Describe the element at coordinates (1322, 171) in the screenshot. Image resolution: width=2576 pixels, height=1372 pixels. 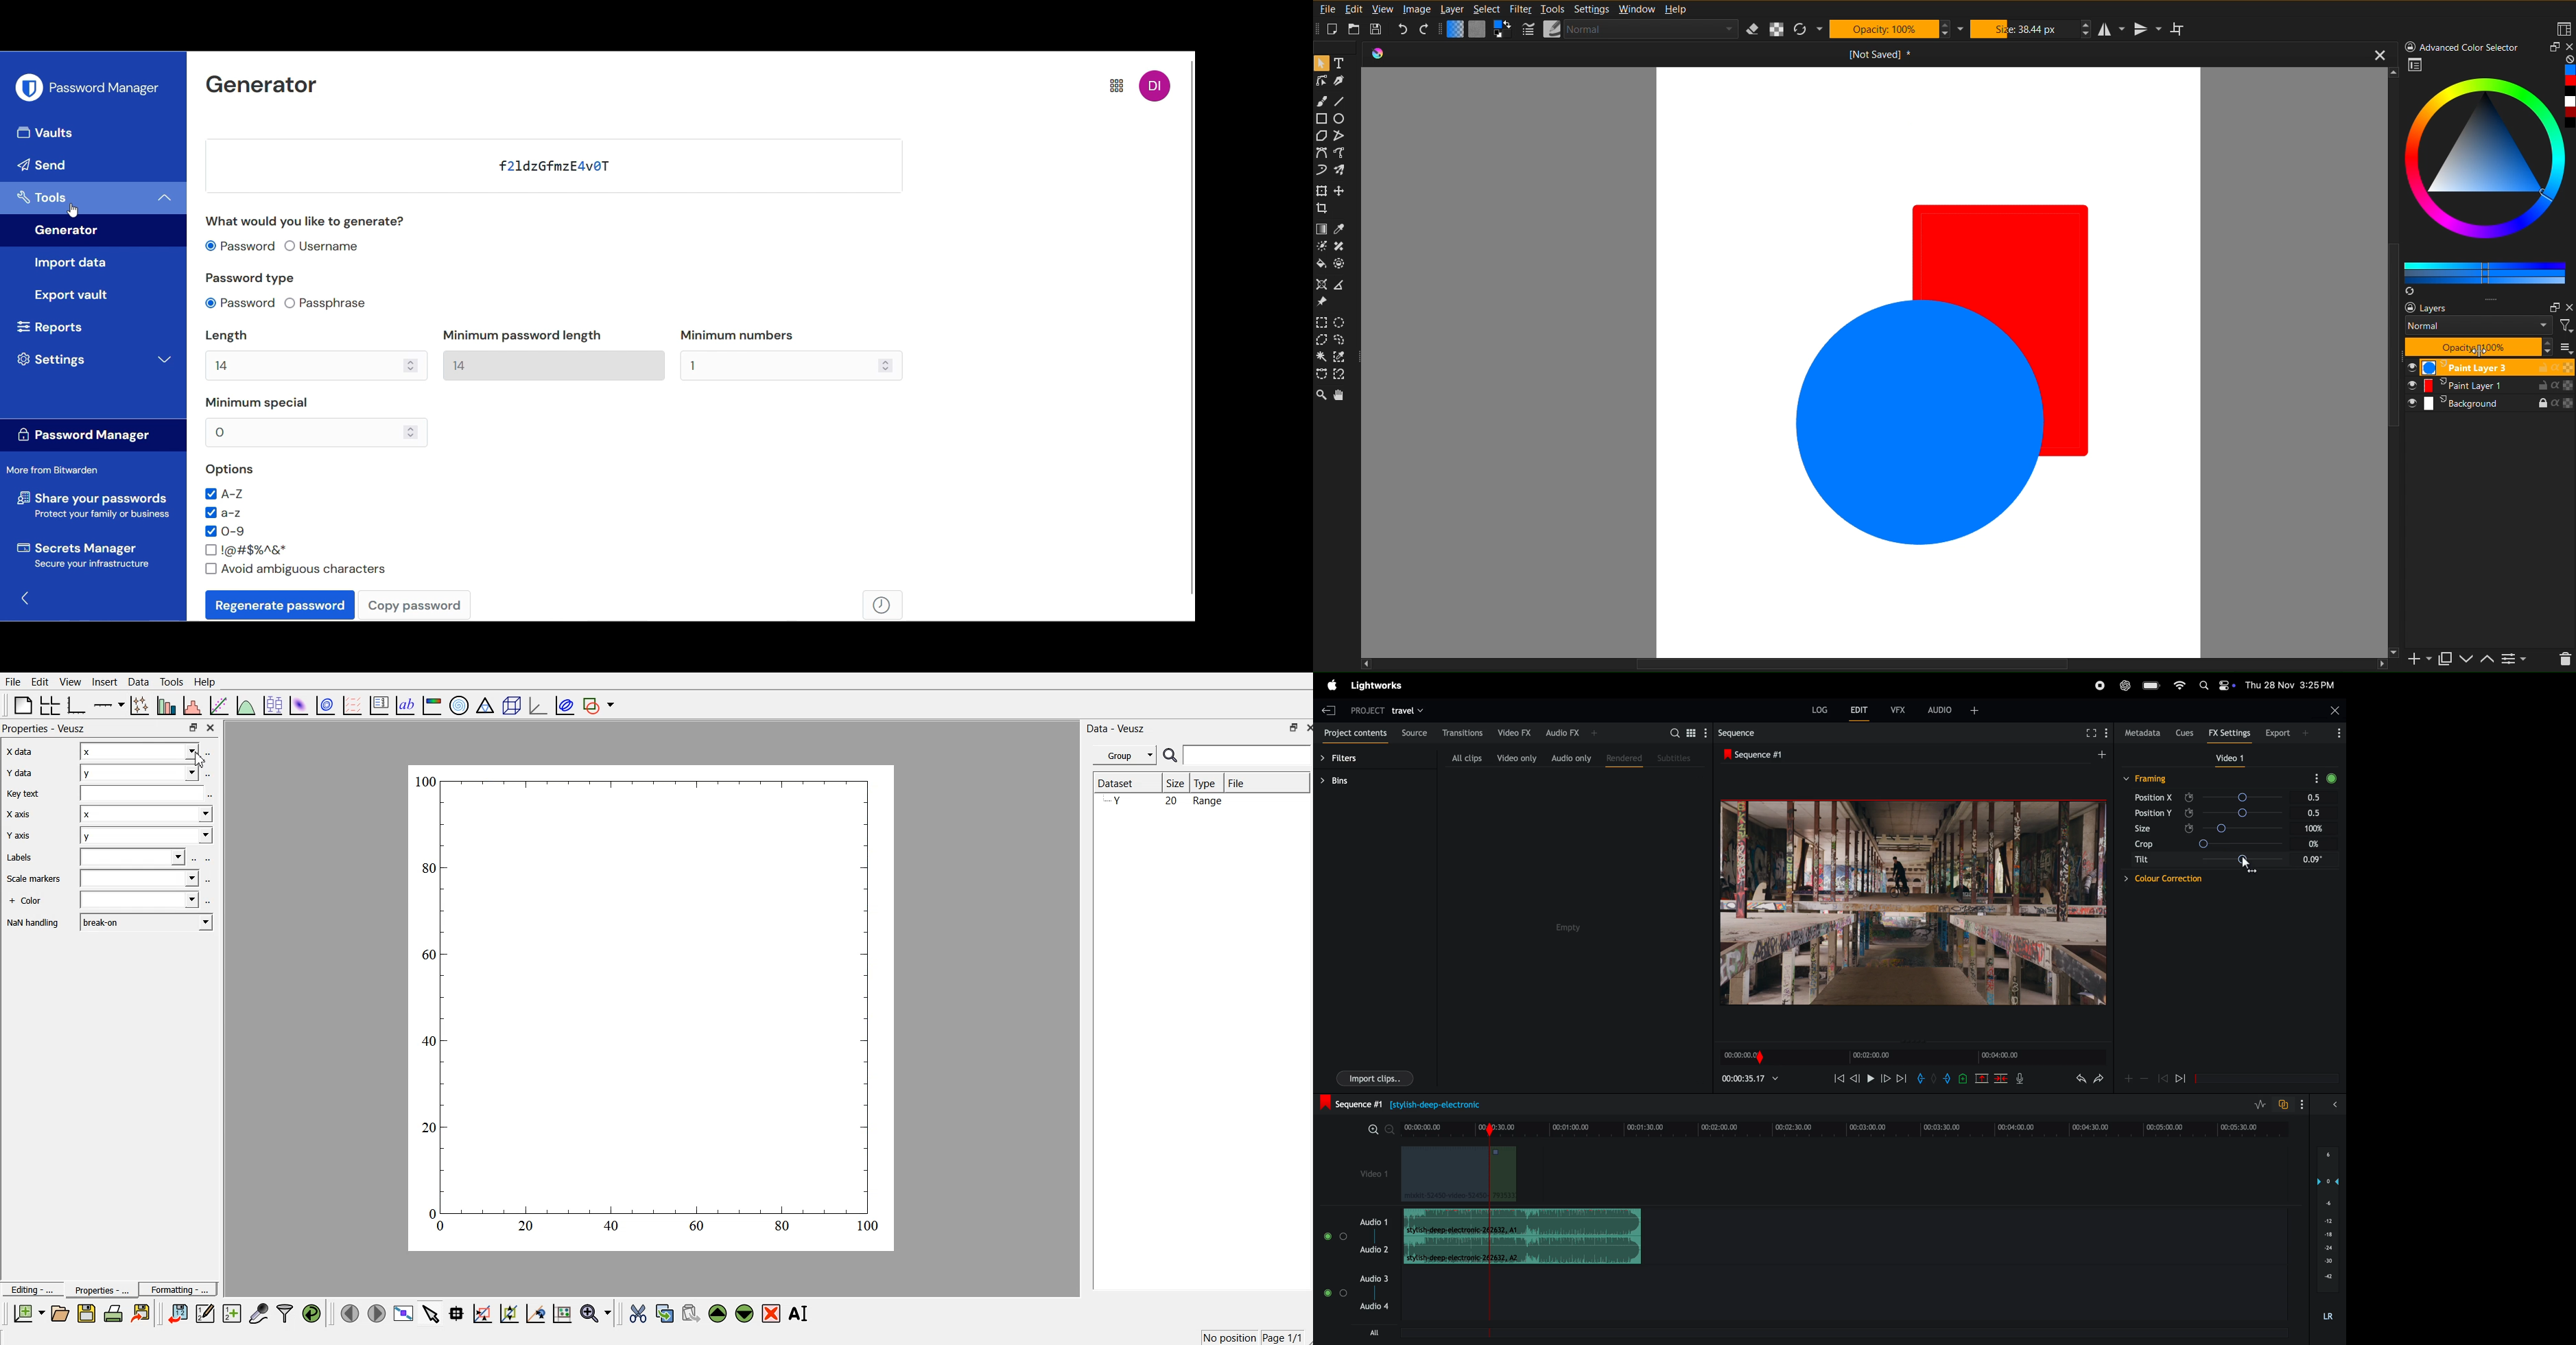
I see `Curve Tool` at that location.